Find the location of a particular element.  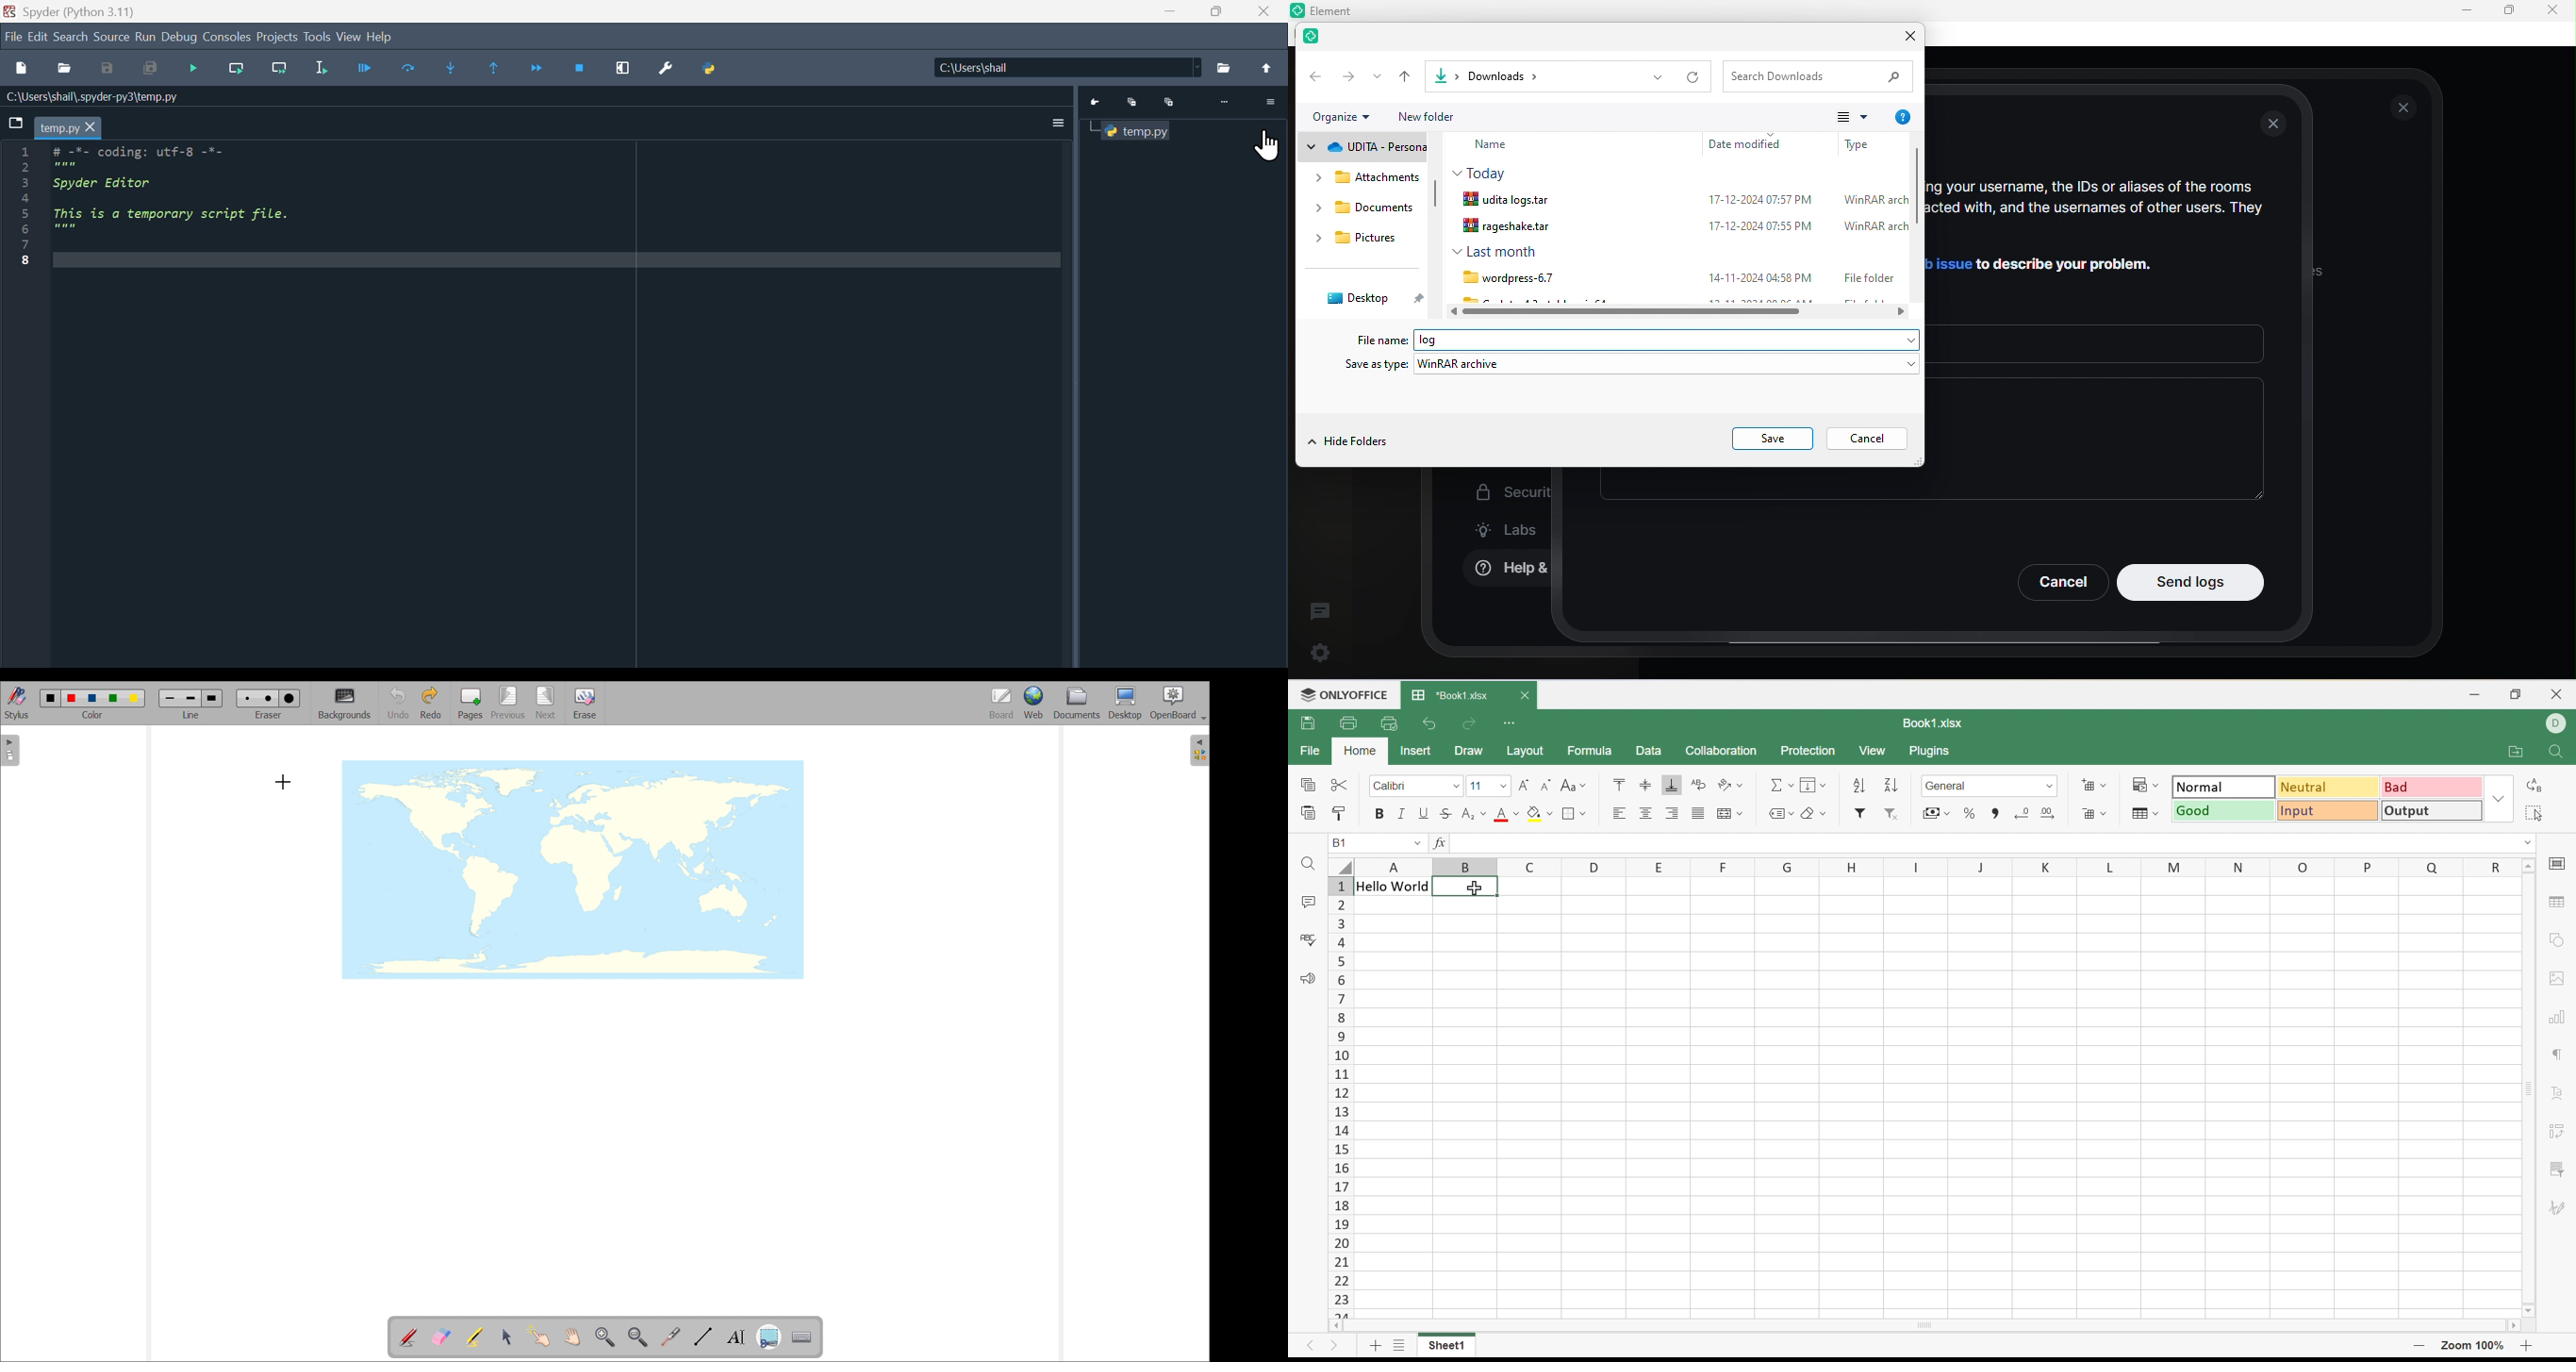

Preferences is located at coordinates (666, 69).